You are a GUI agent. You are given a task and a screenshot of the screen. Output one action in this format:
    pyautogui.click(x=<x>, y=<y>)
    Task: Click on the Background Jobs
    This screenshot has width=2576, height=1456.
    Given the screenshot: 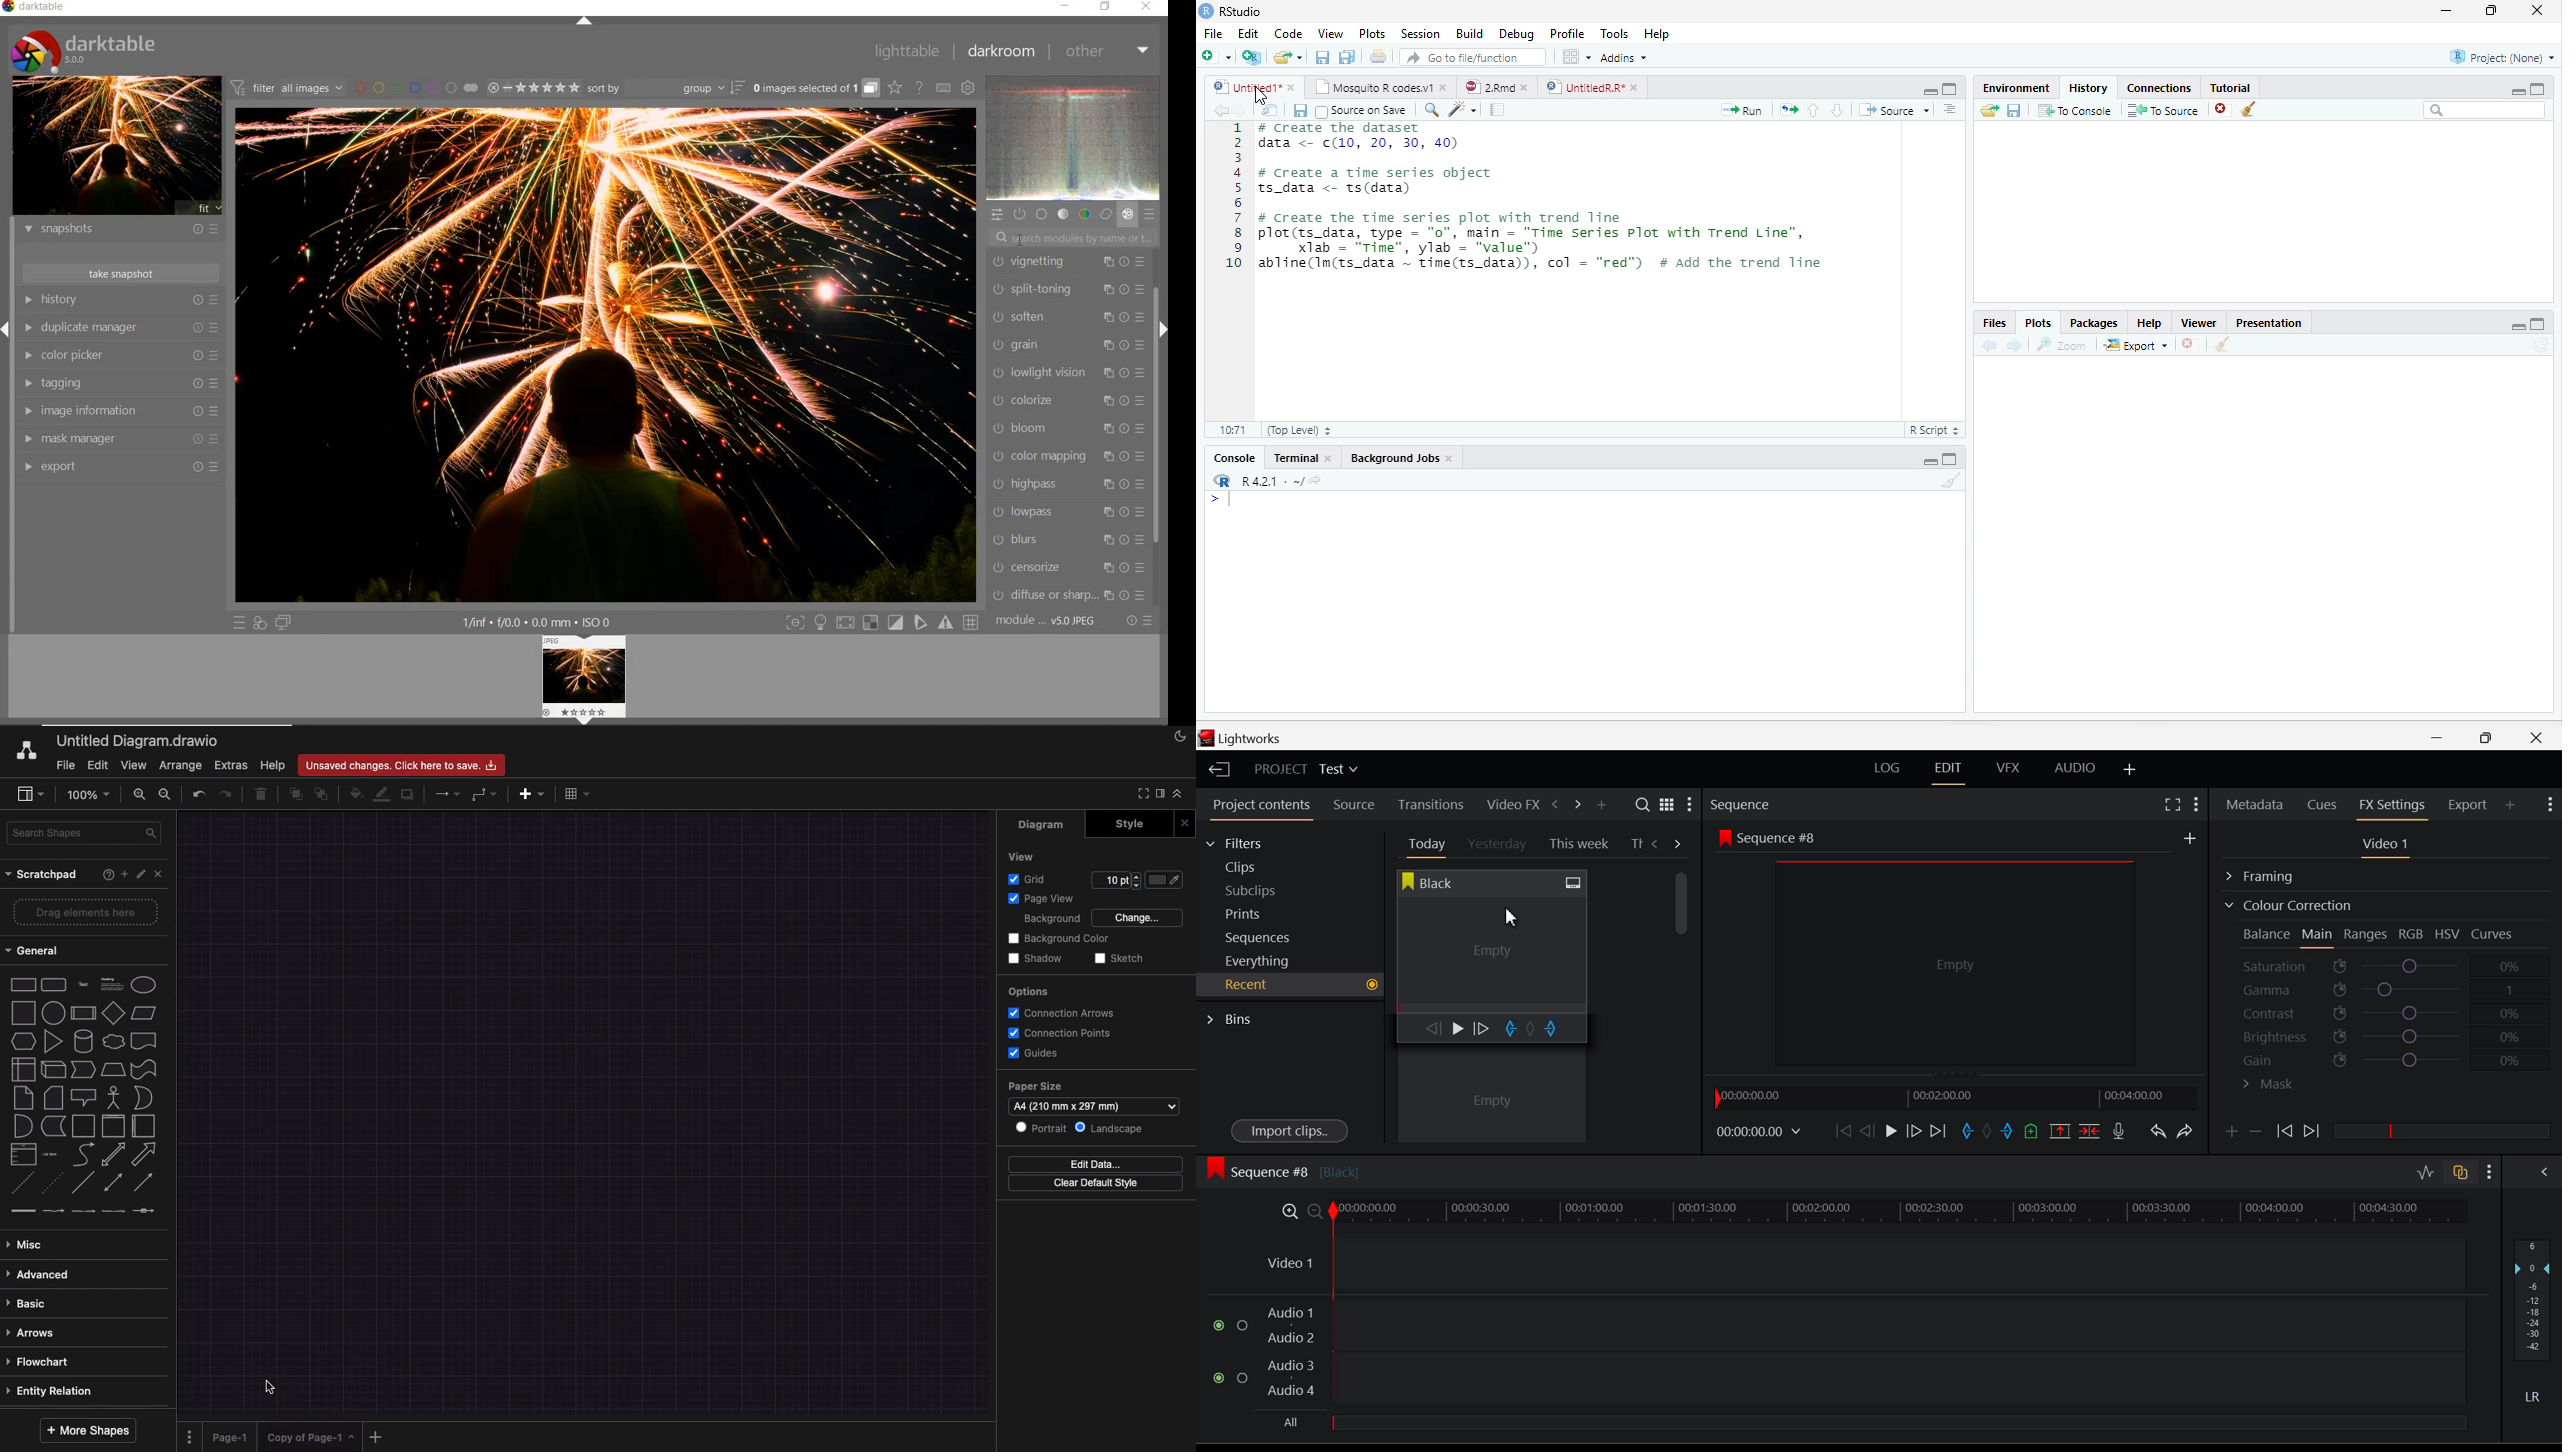 What is the action you would take?
    pyautogui.click(x=1393, y=458)
    